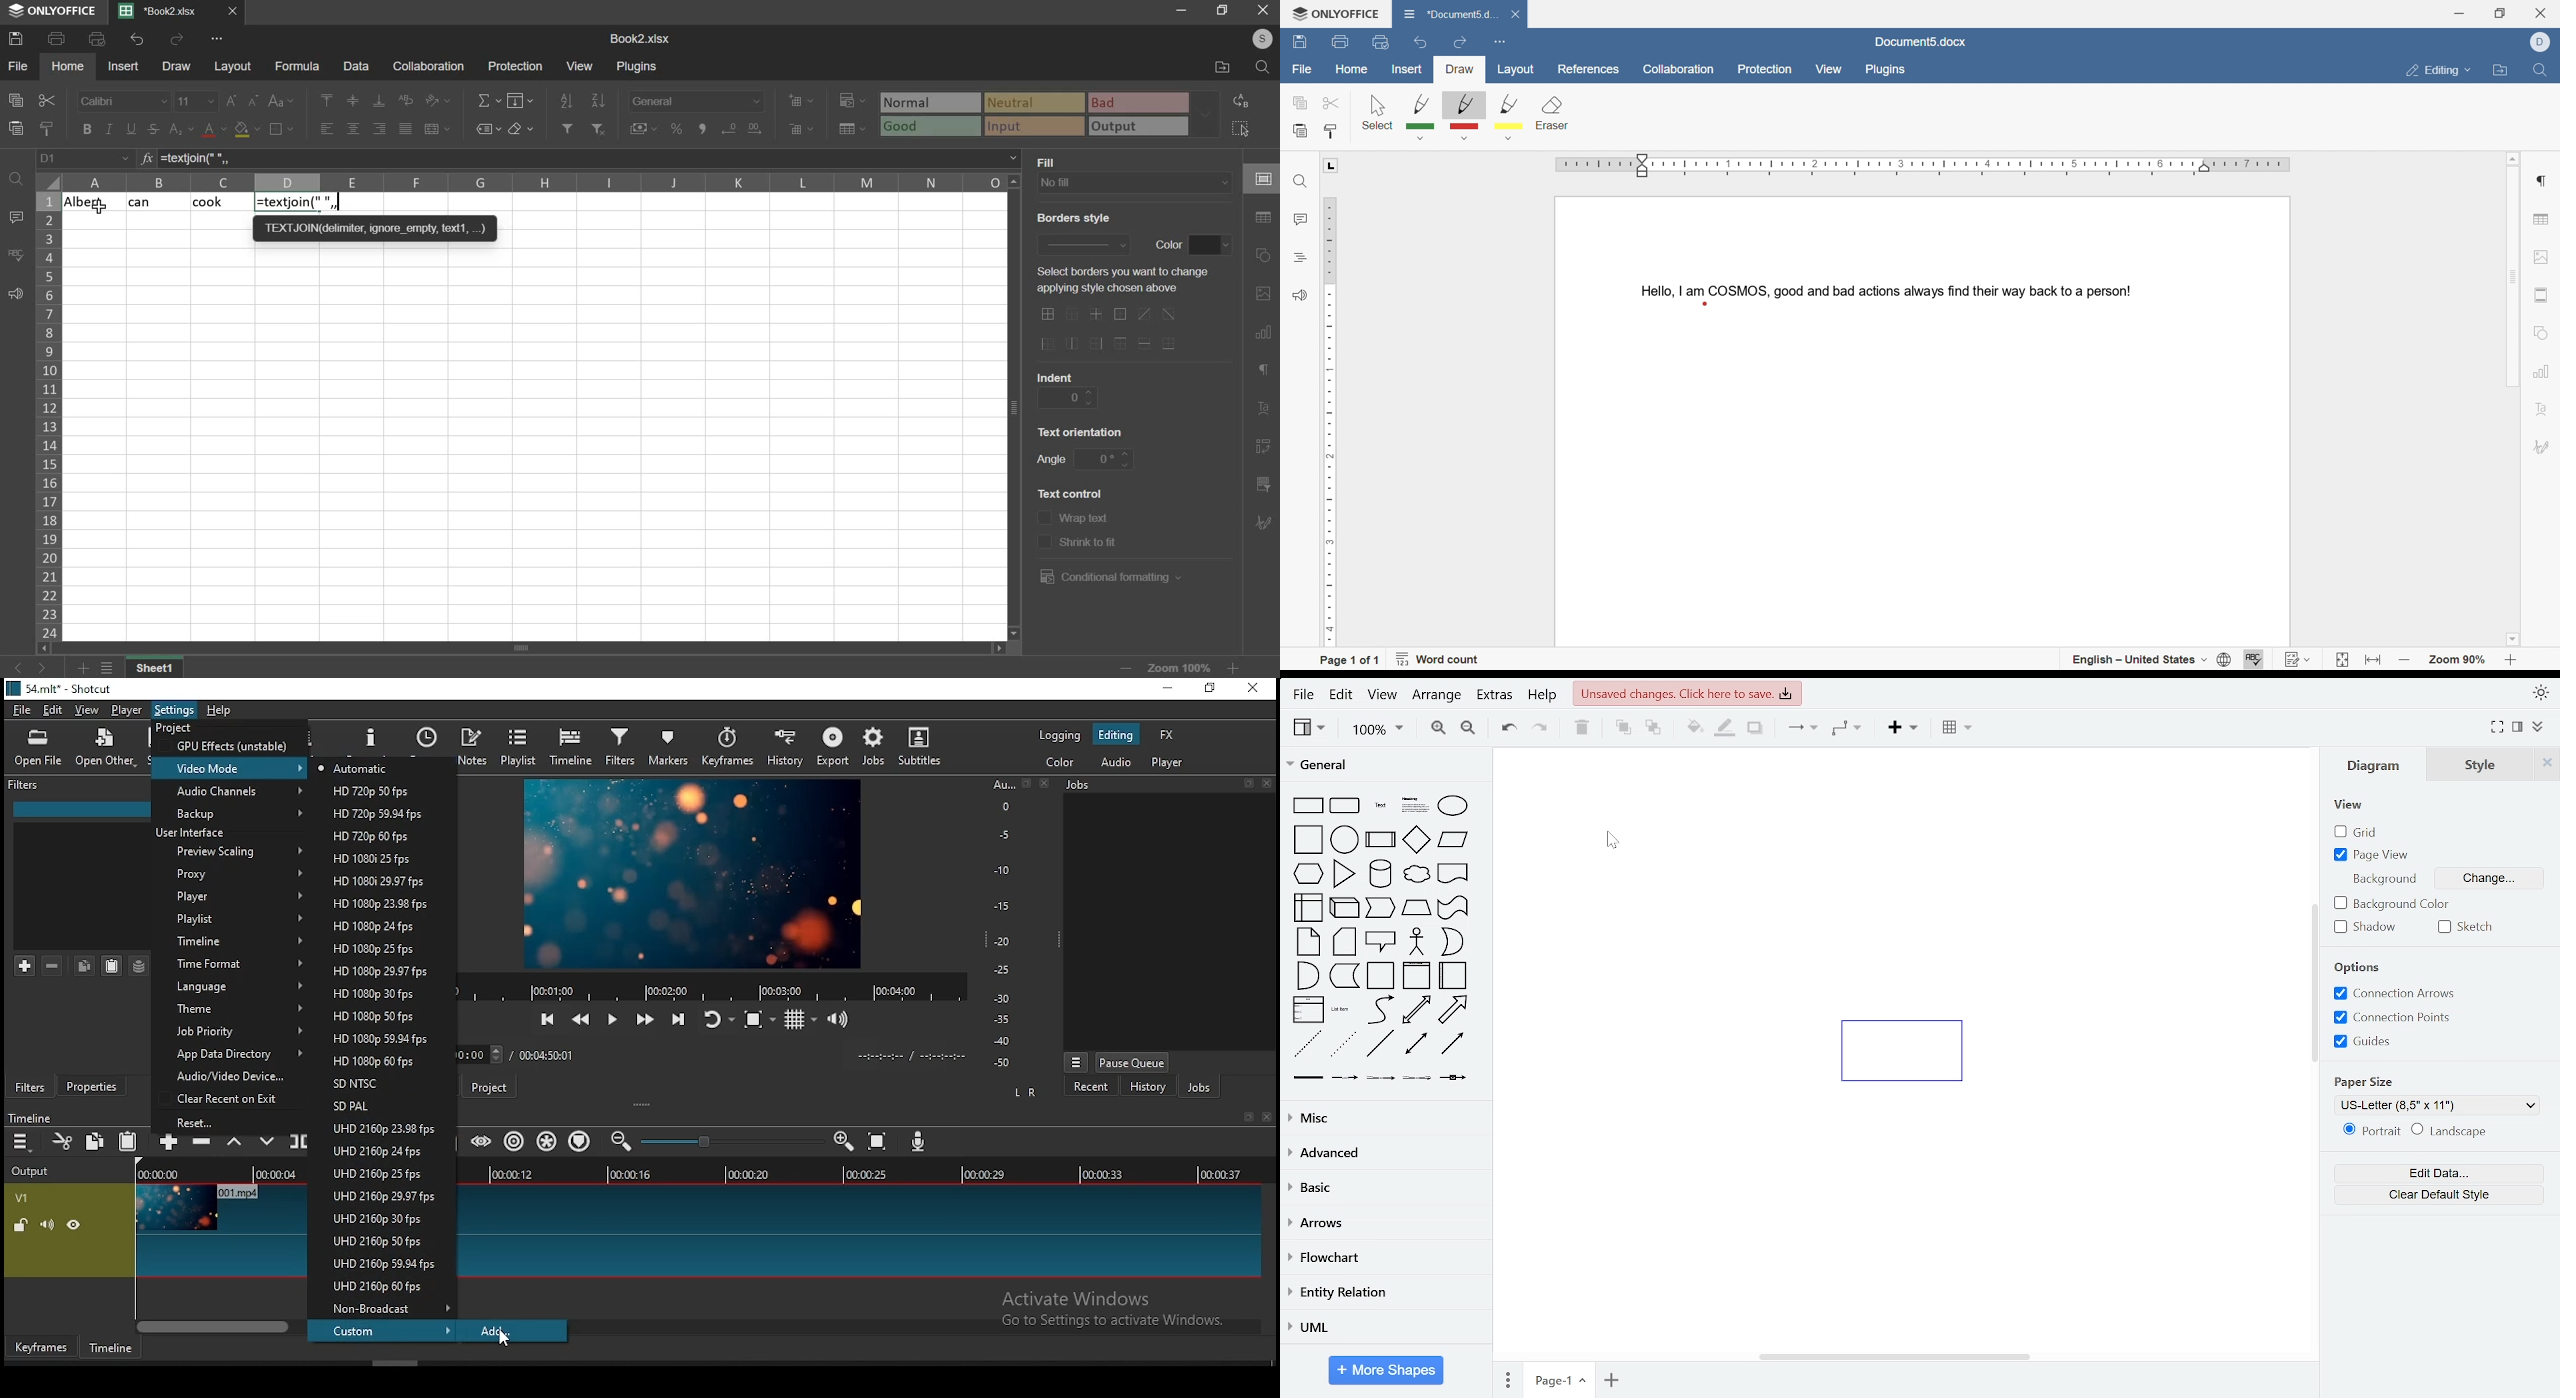  Describe the element at coordinates (1622, 729) in the screenshot. I see `to front` at that location.